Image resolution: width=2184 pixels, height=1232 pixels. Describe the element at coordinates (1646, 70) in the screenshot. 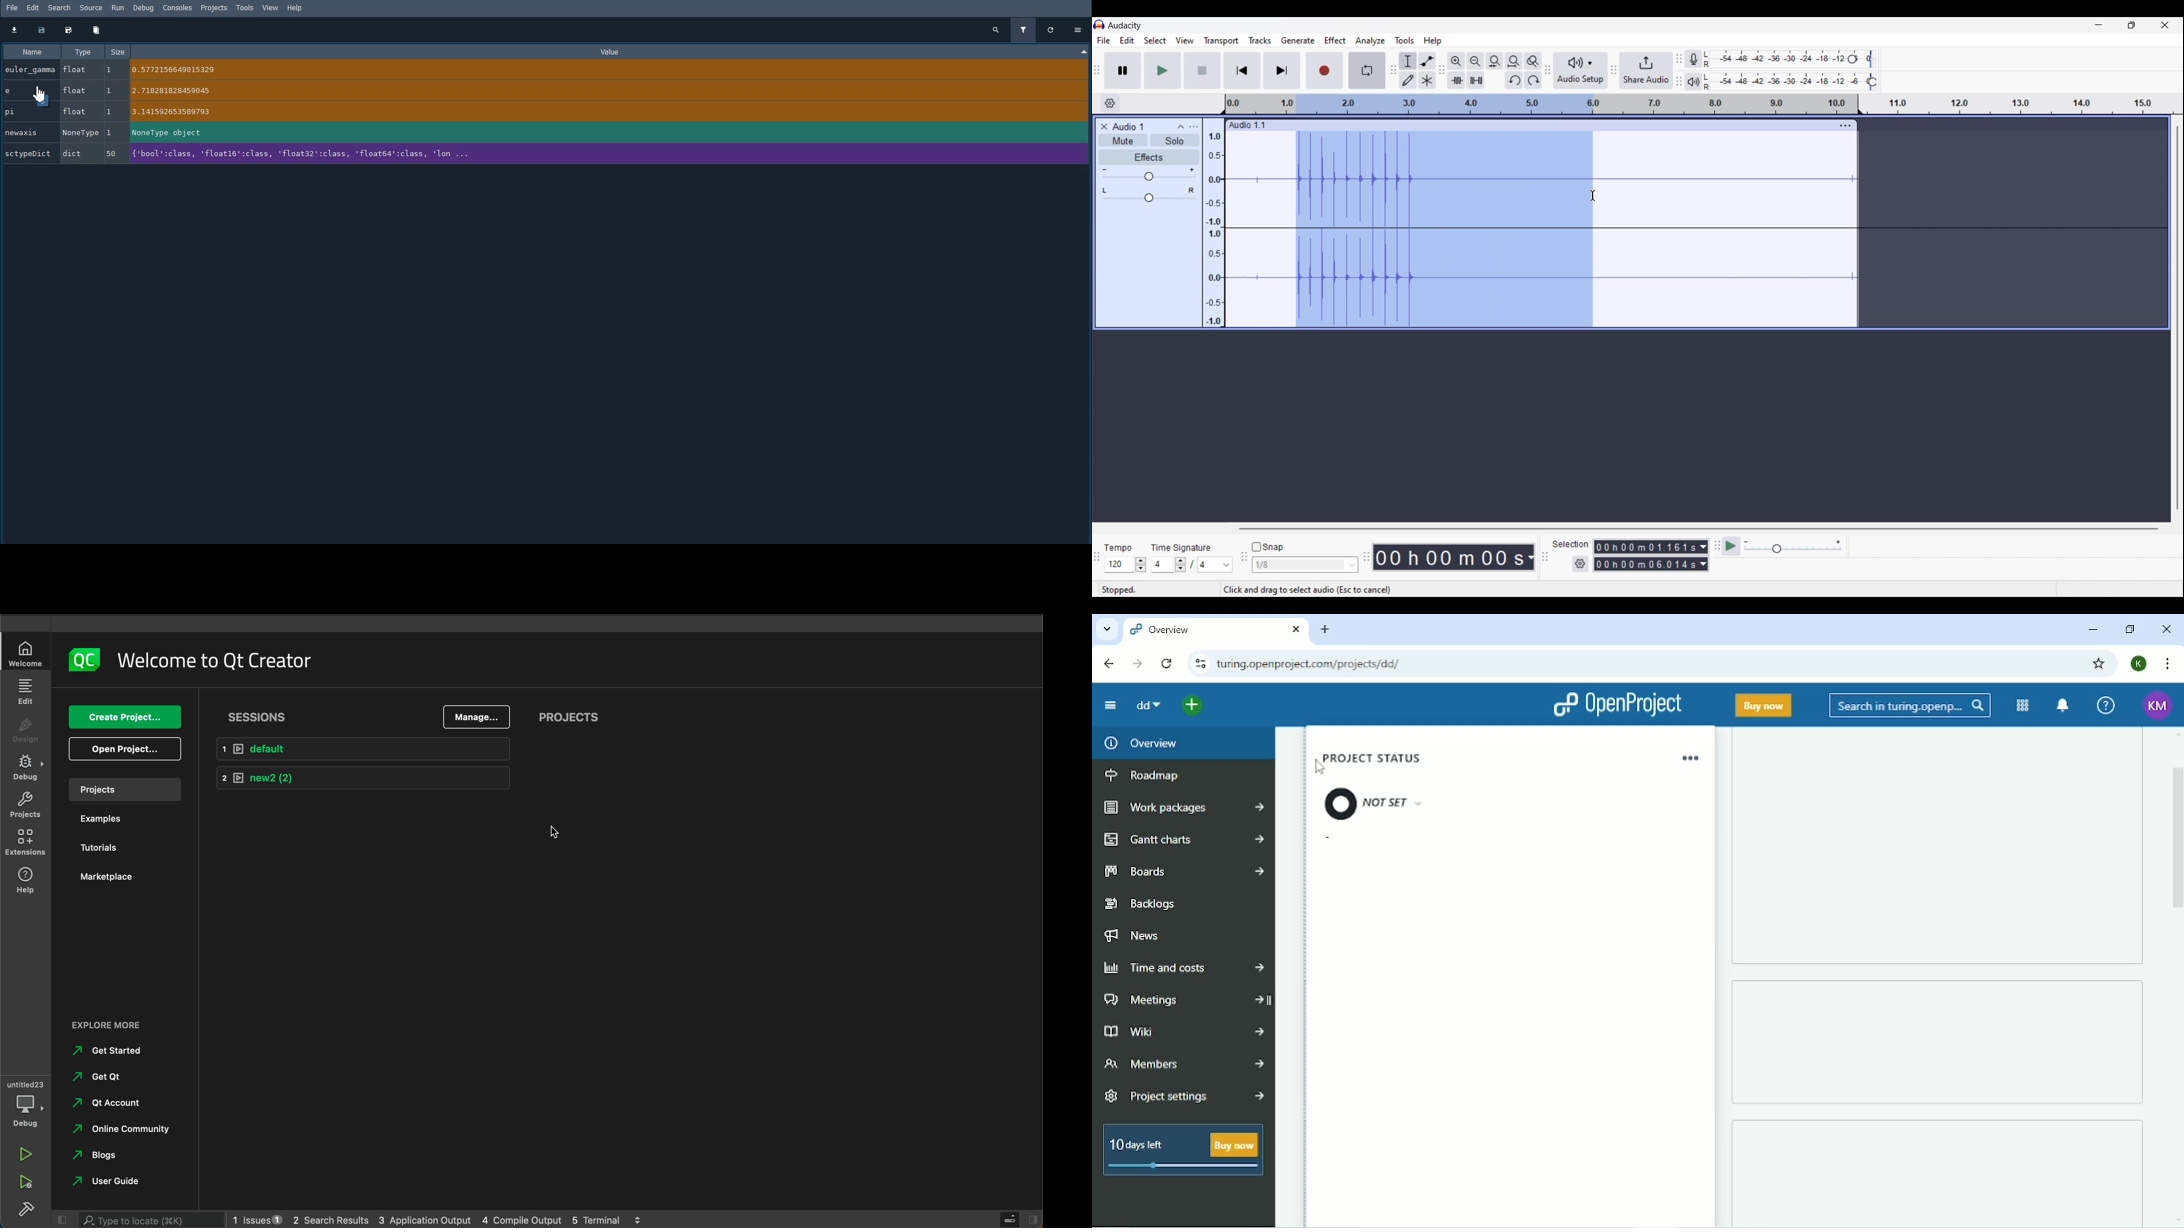

I see `Share audio` at that location.